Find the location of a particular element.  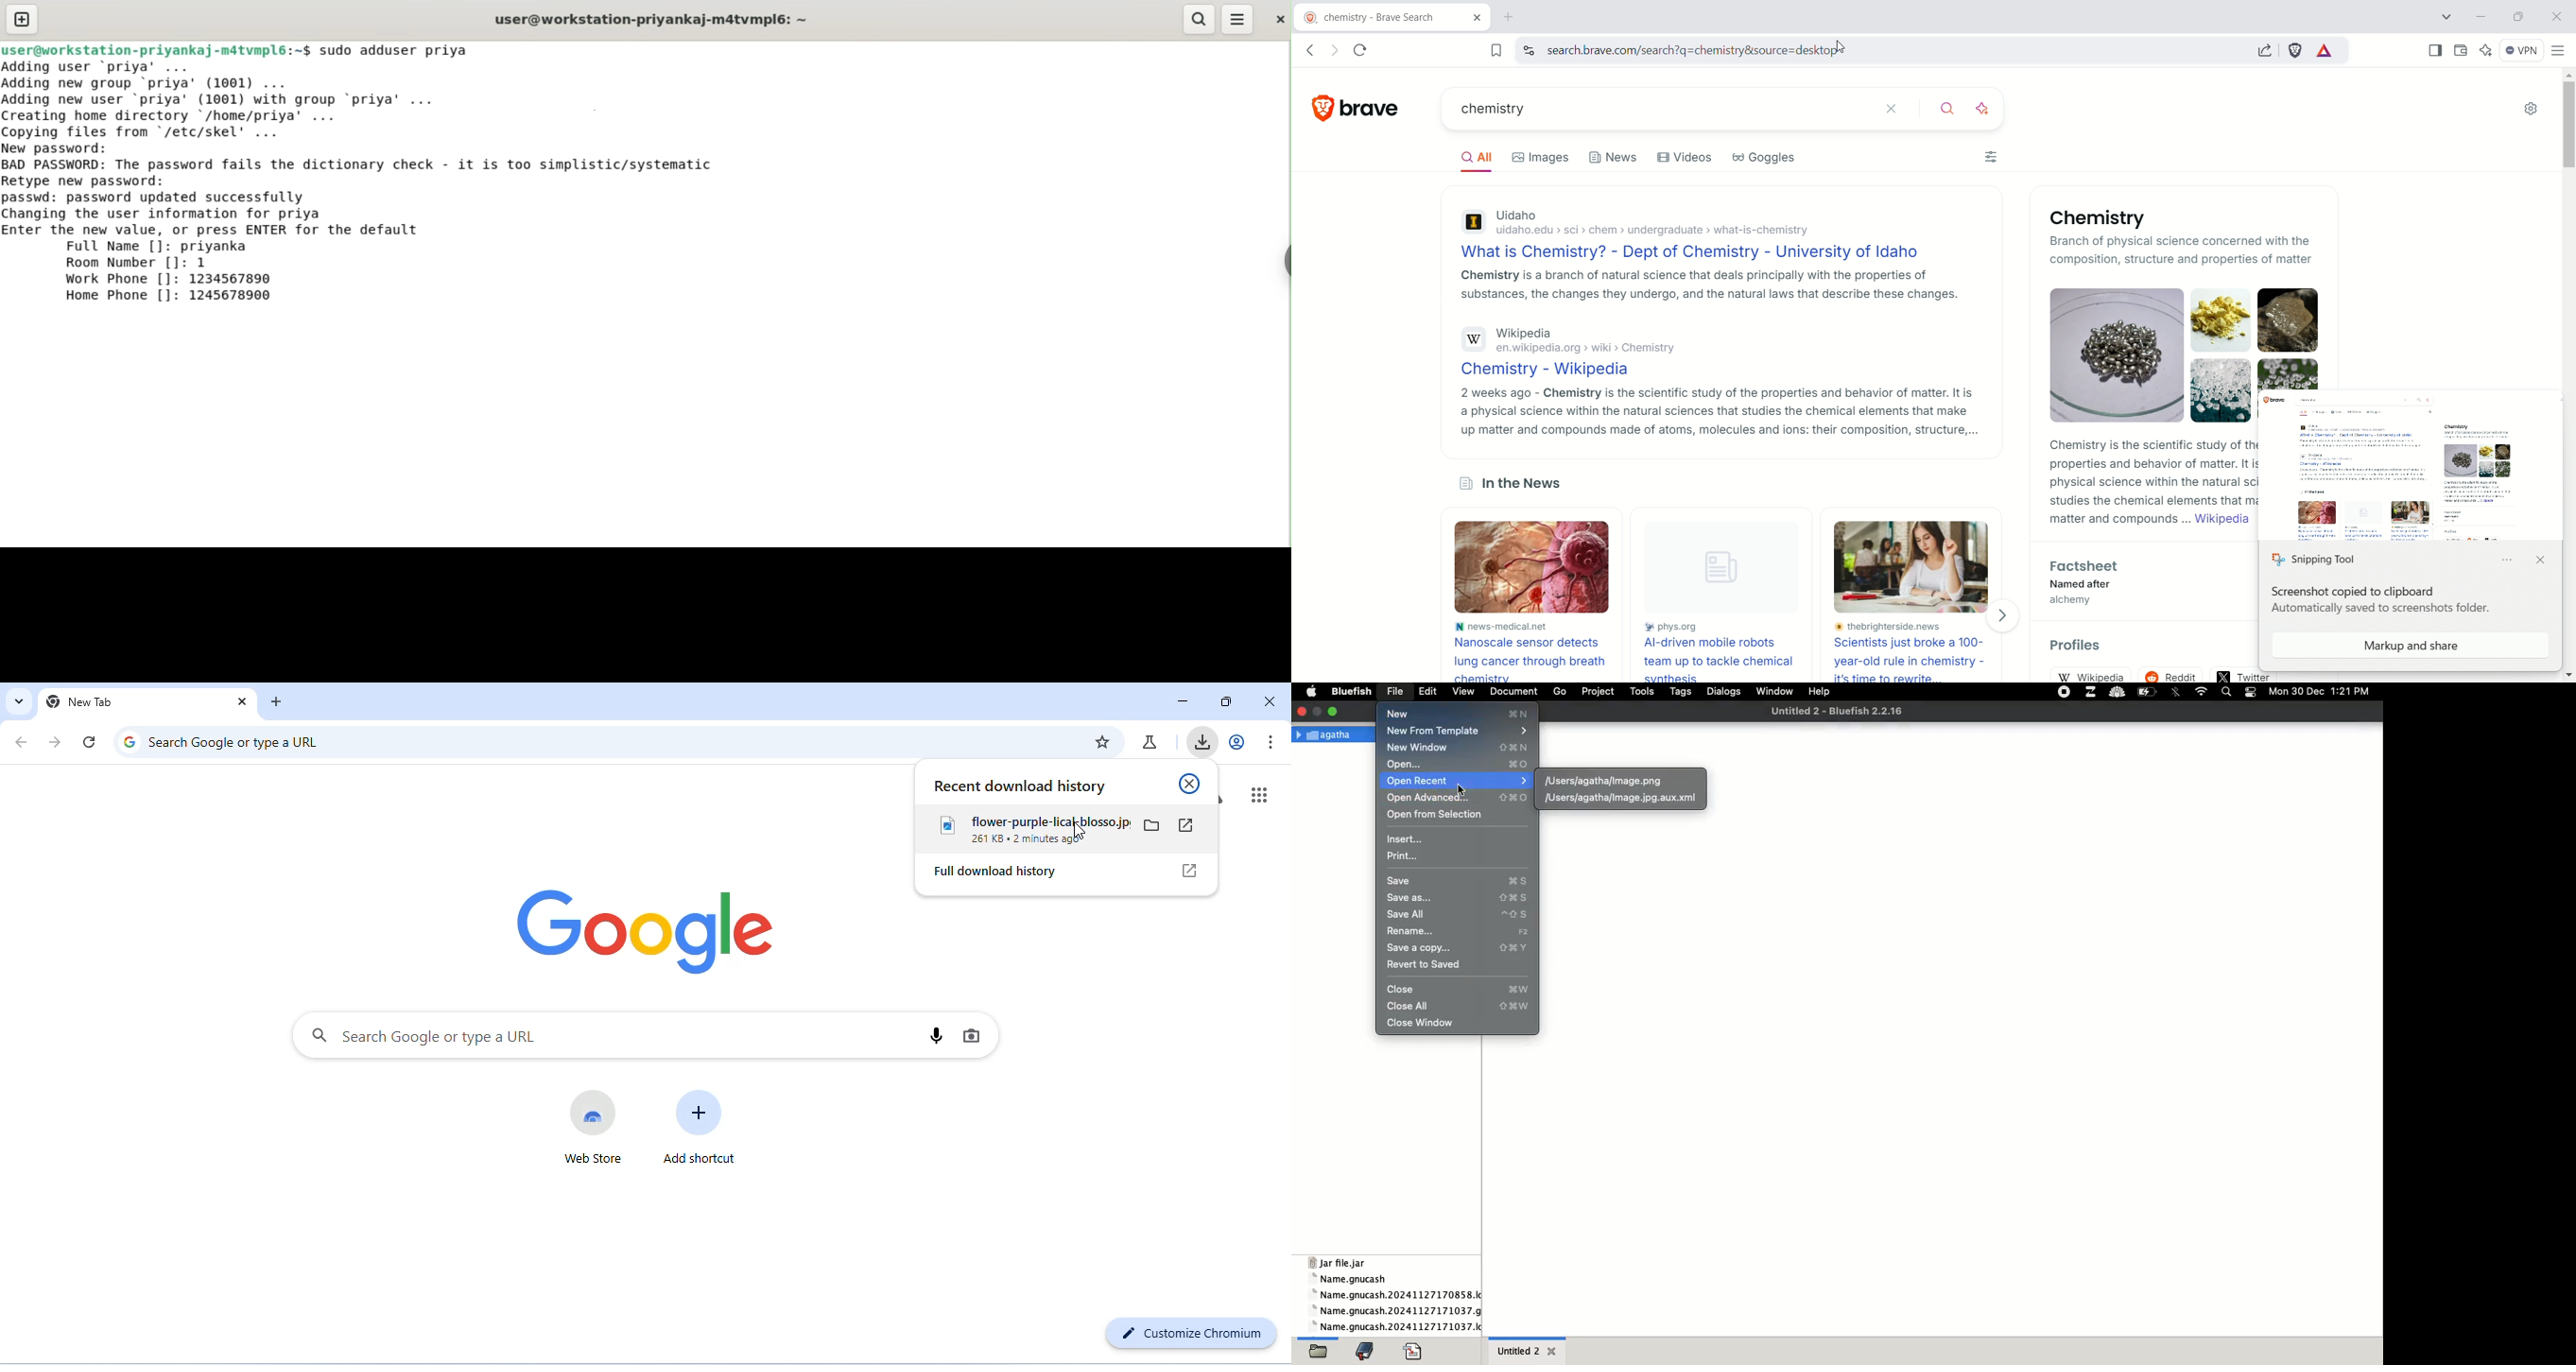

insert is located at coordinates (1408, 839).